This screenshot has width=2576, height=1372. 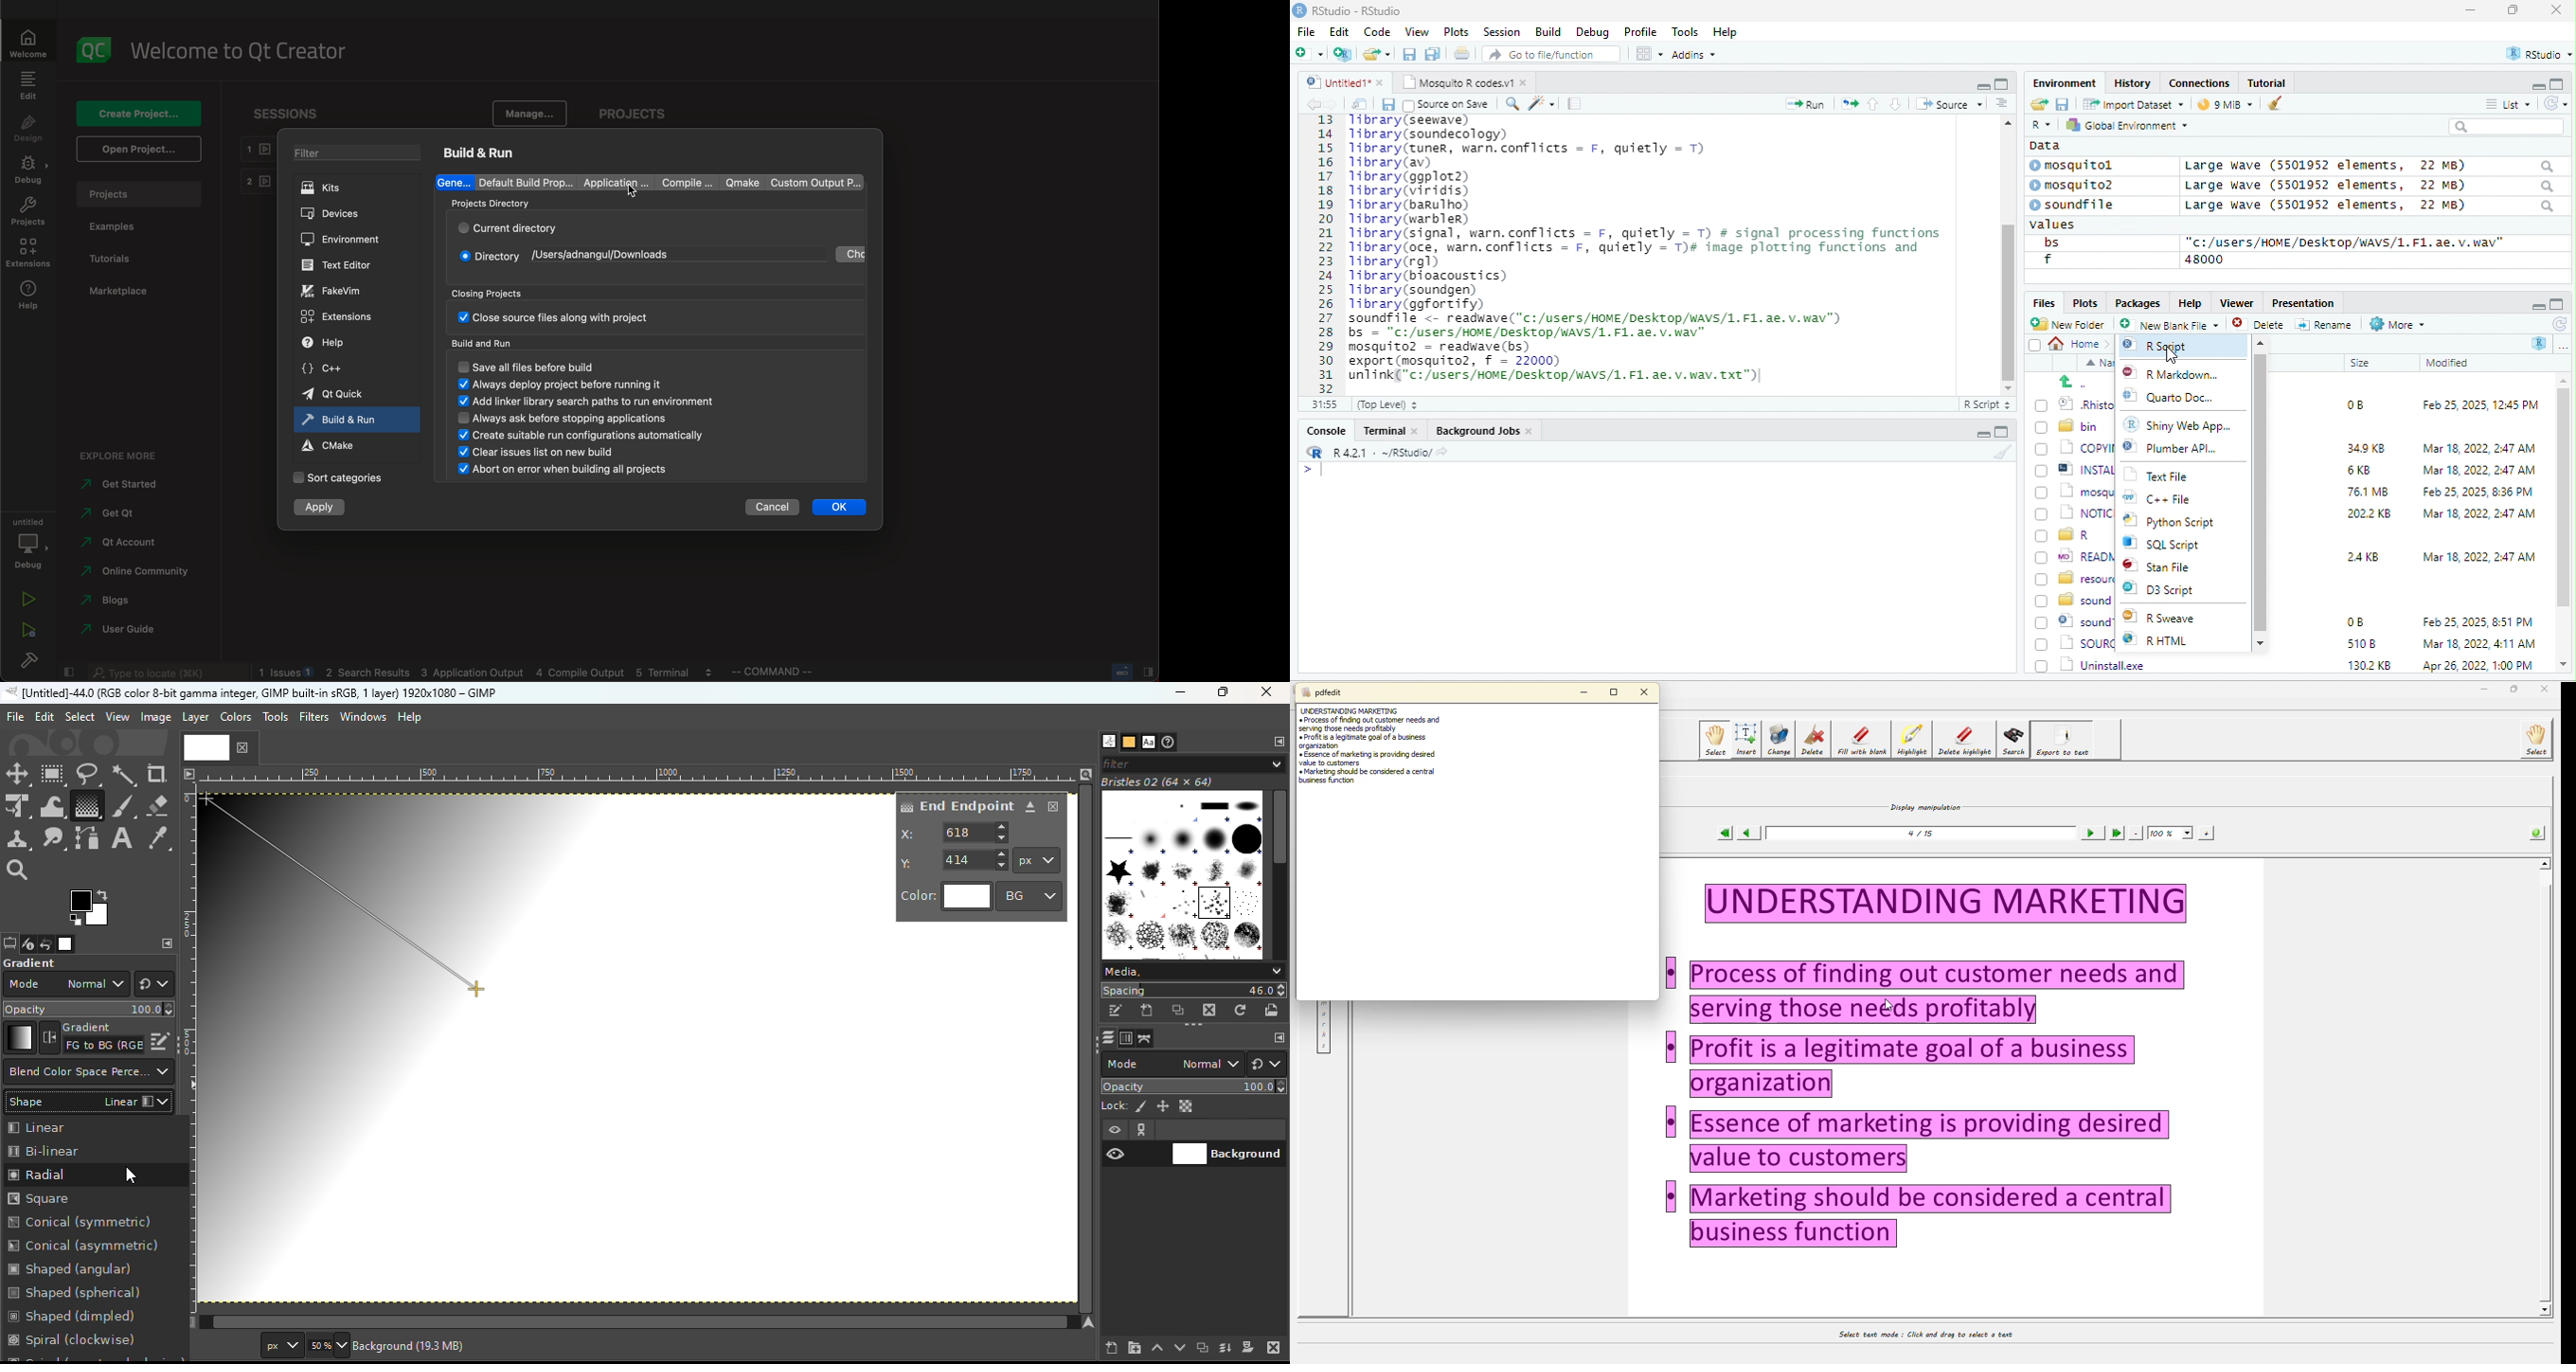 I want to click on syntax, so click(x=1309, y=472).